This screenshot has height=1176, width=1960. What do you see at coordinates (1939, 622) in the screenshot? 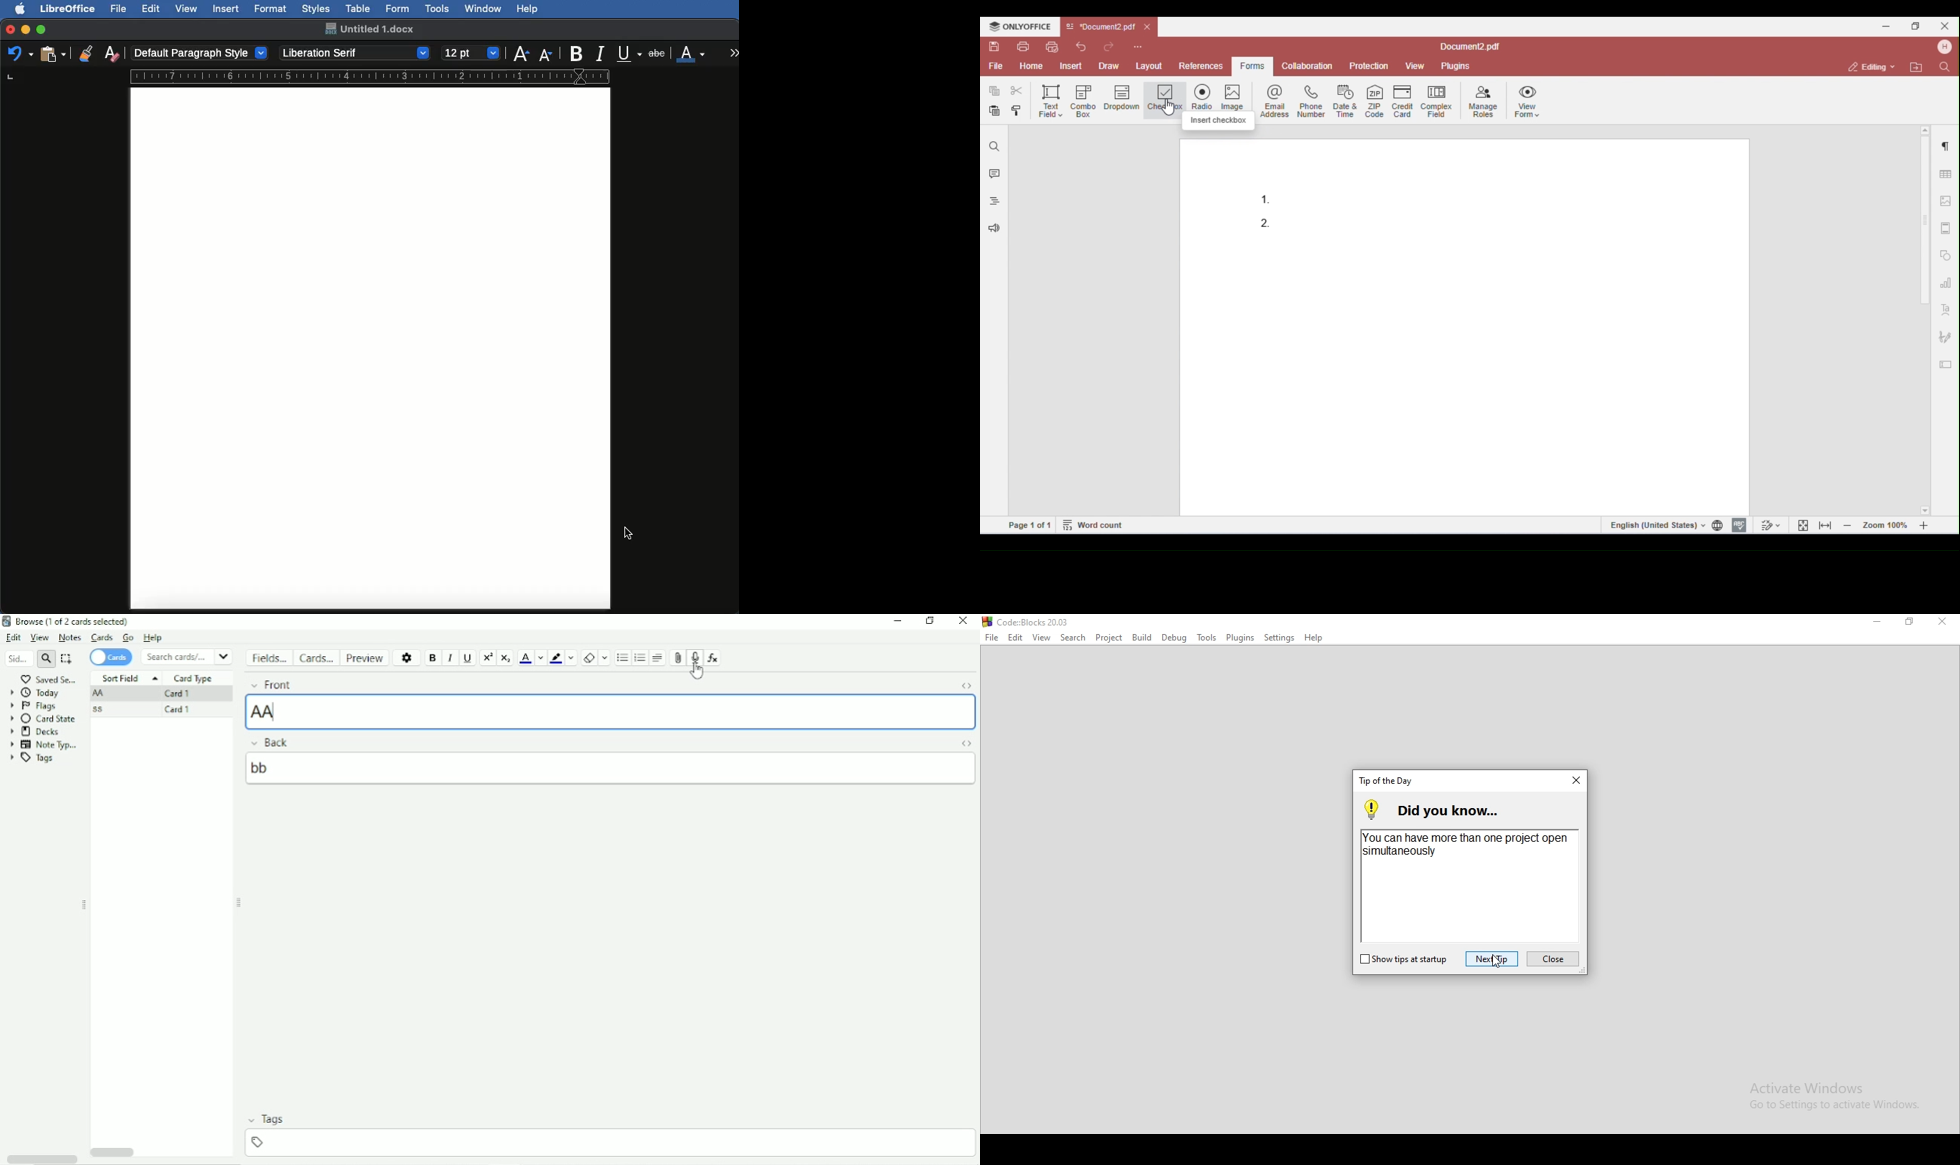
I see `Close` at bounding box center [1939, 622].